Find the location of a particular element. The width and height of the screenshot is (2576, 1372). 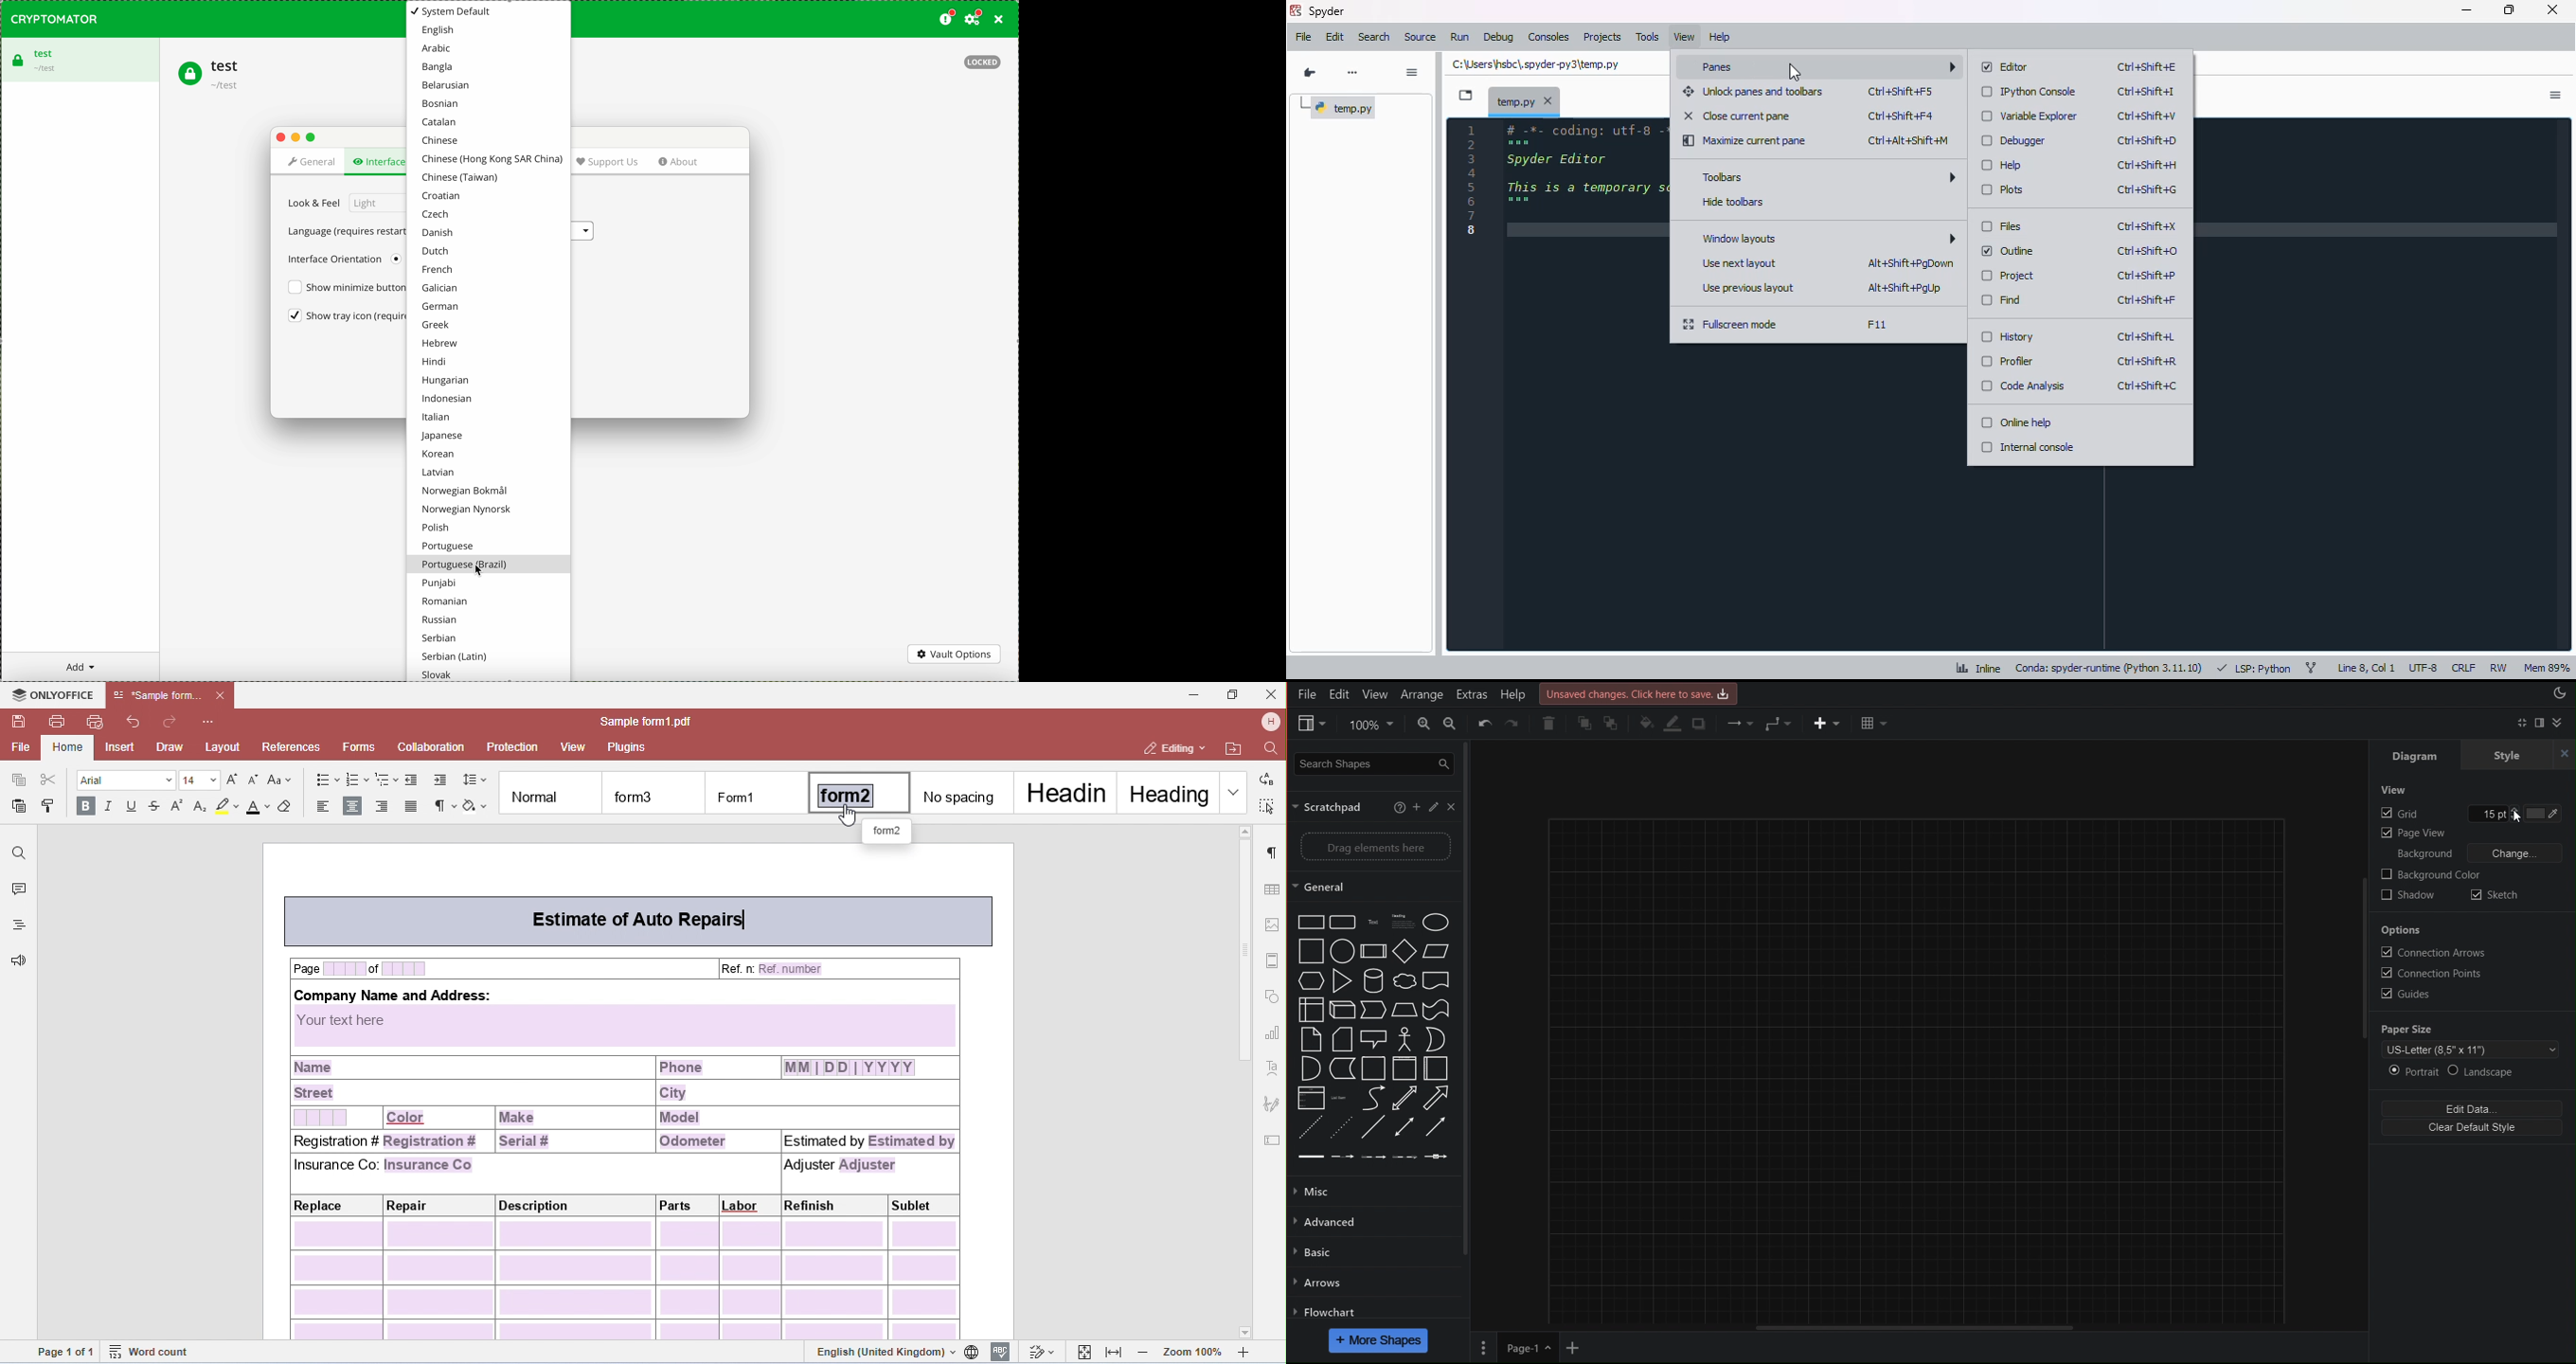

close is located at coordinates (2554, 9).